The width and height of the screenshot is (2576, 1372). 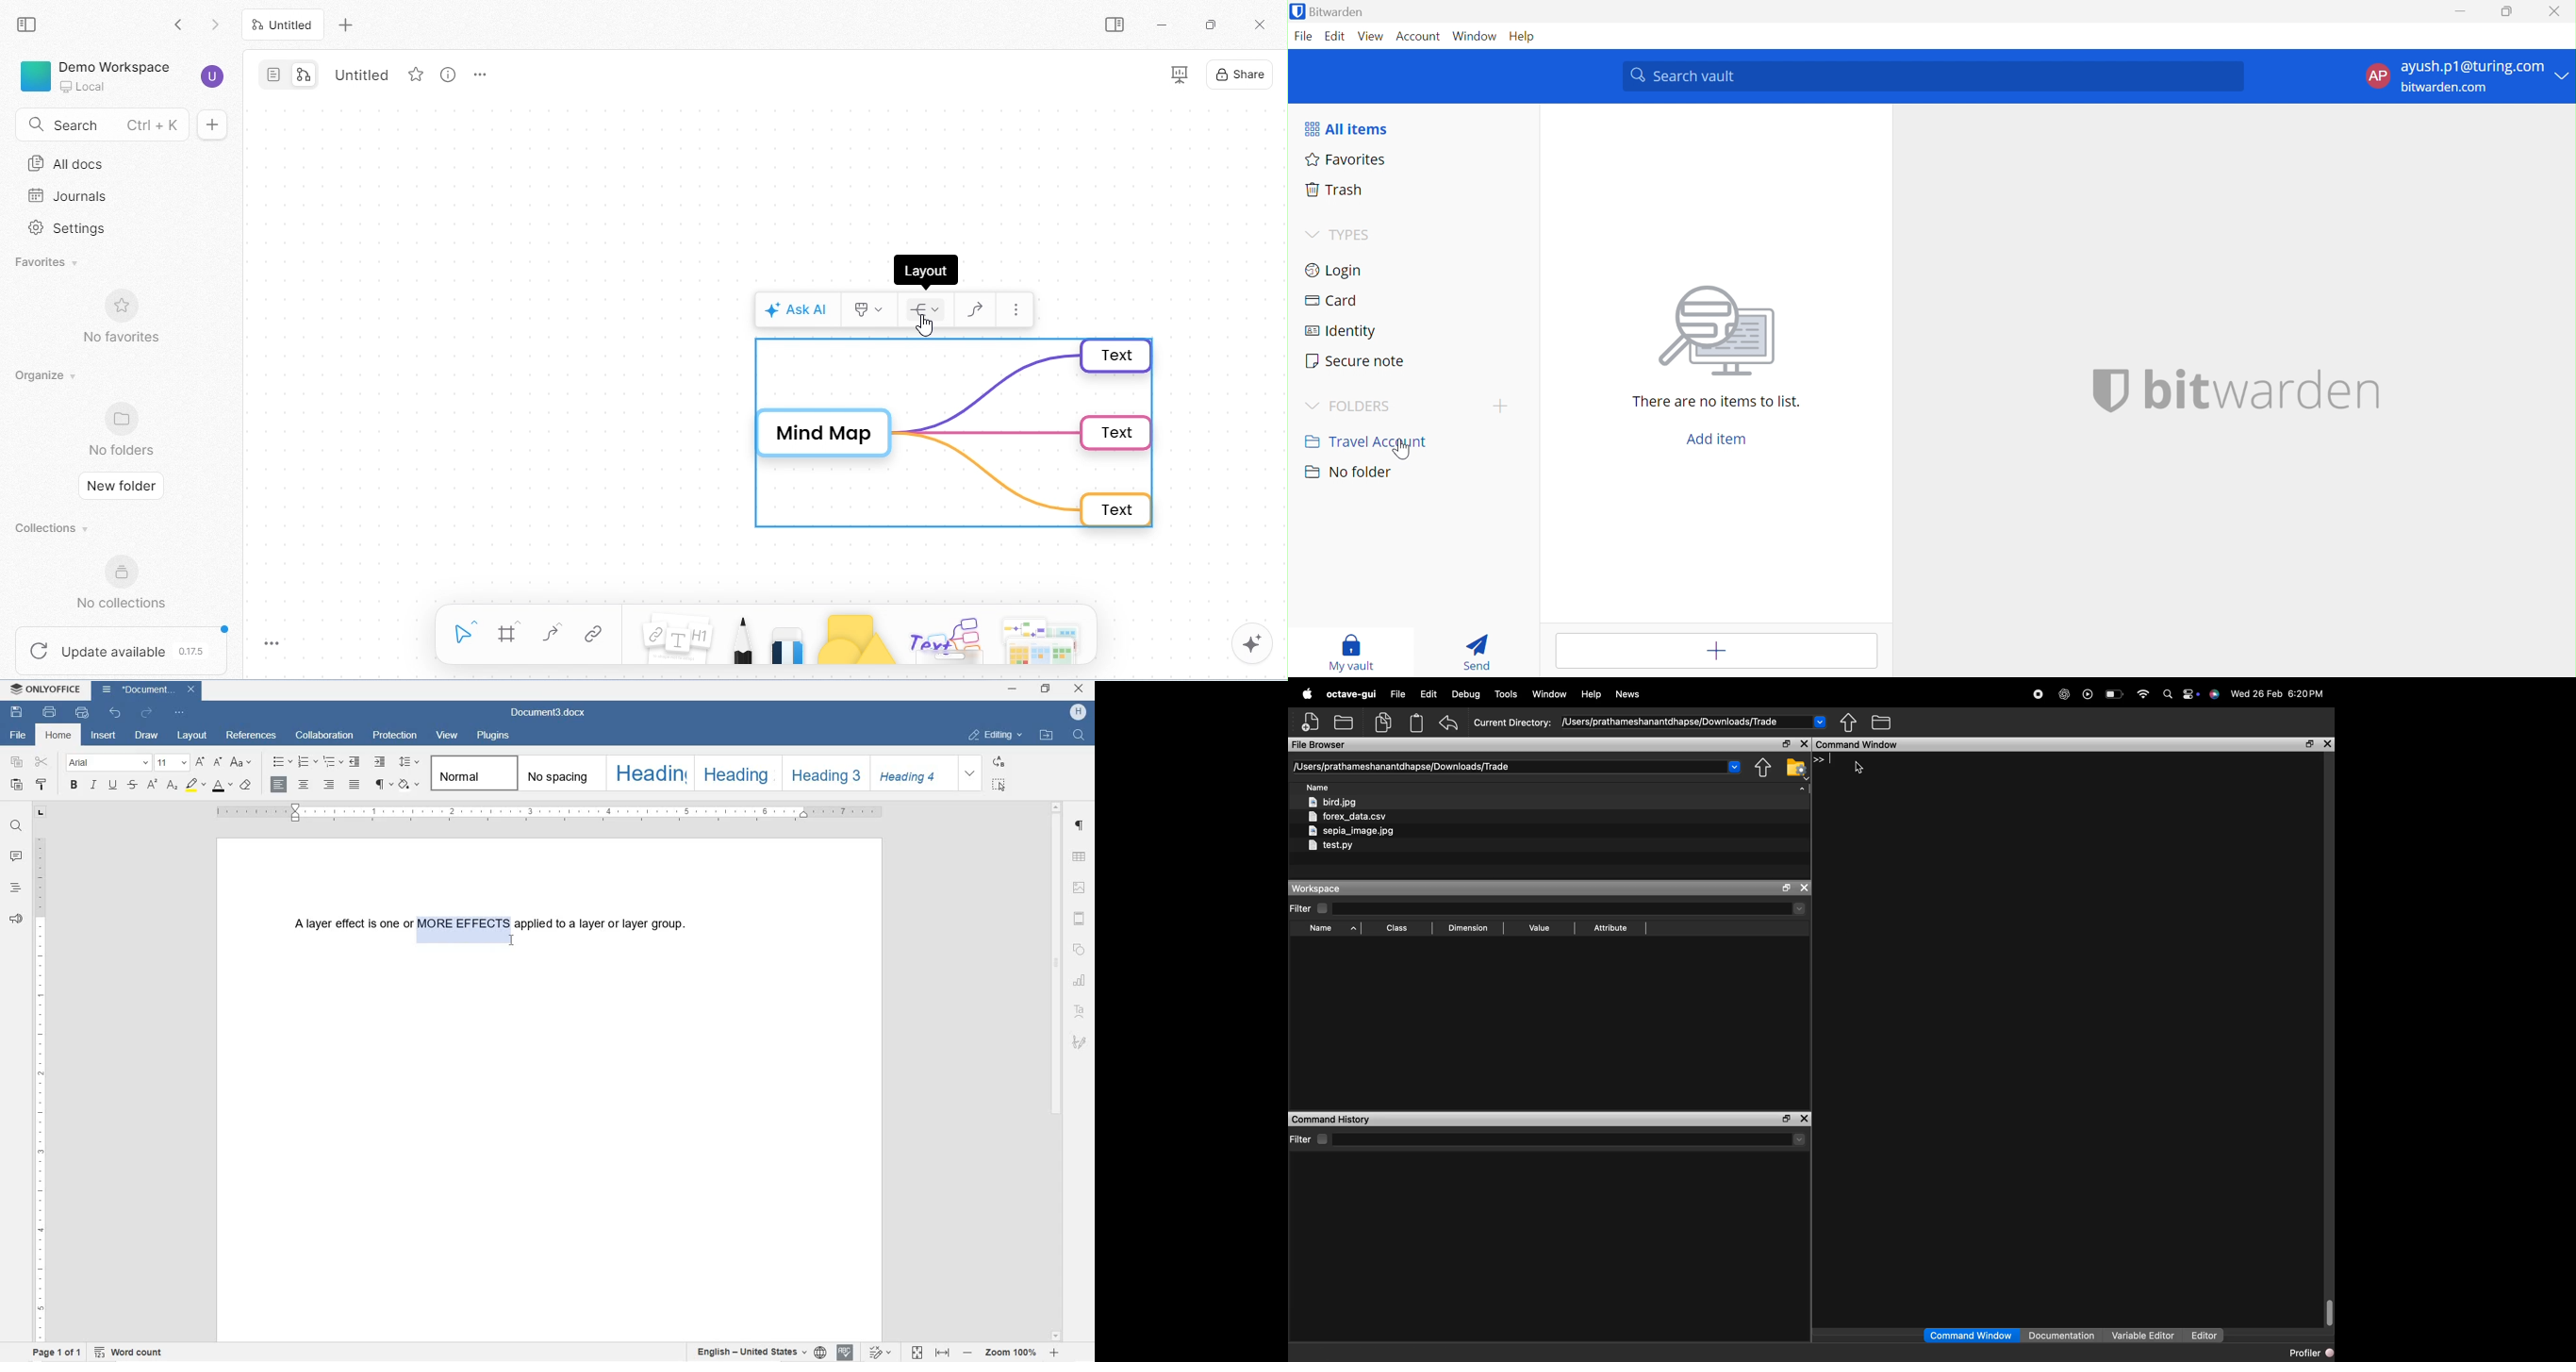 I want to click on edgeless mode, so click(x=304, y=73).